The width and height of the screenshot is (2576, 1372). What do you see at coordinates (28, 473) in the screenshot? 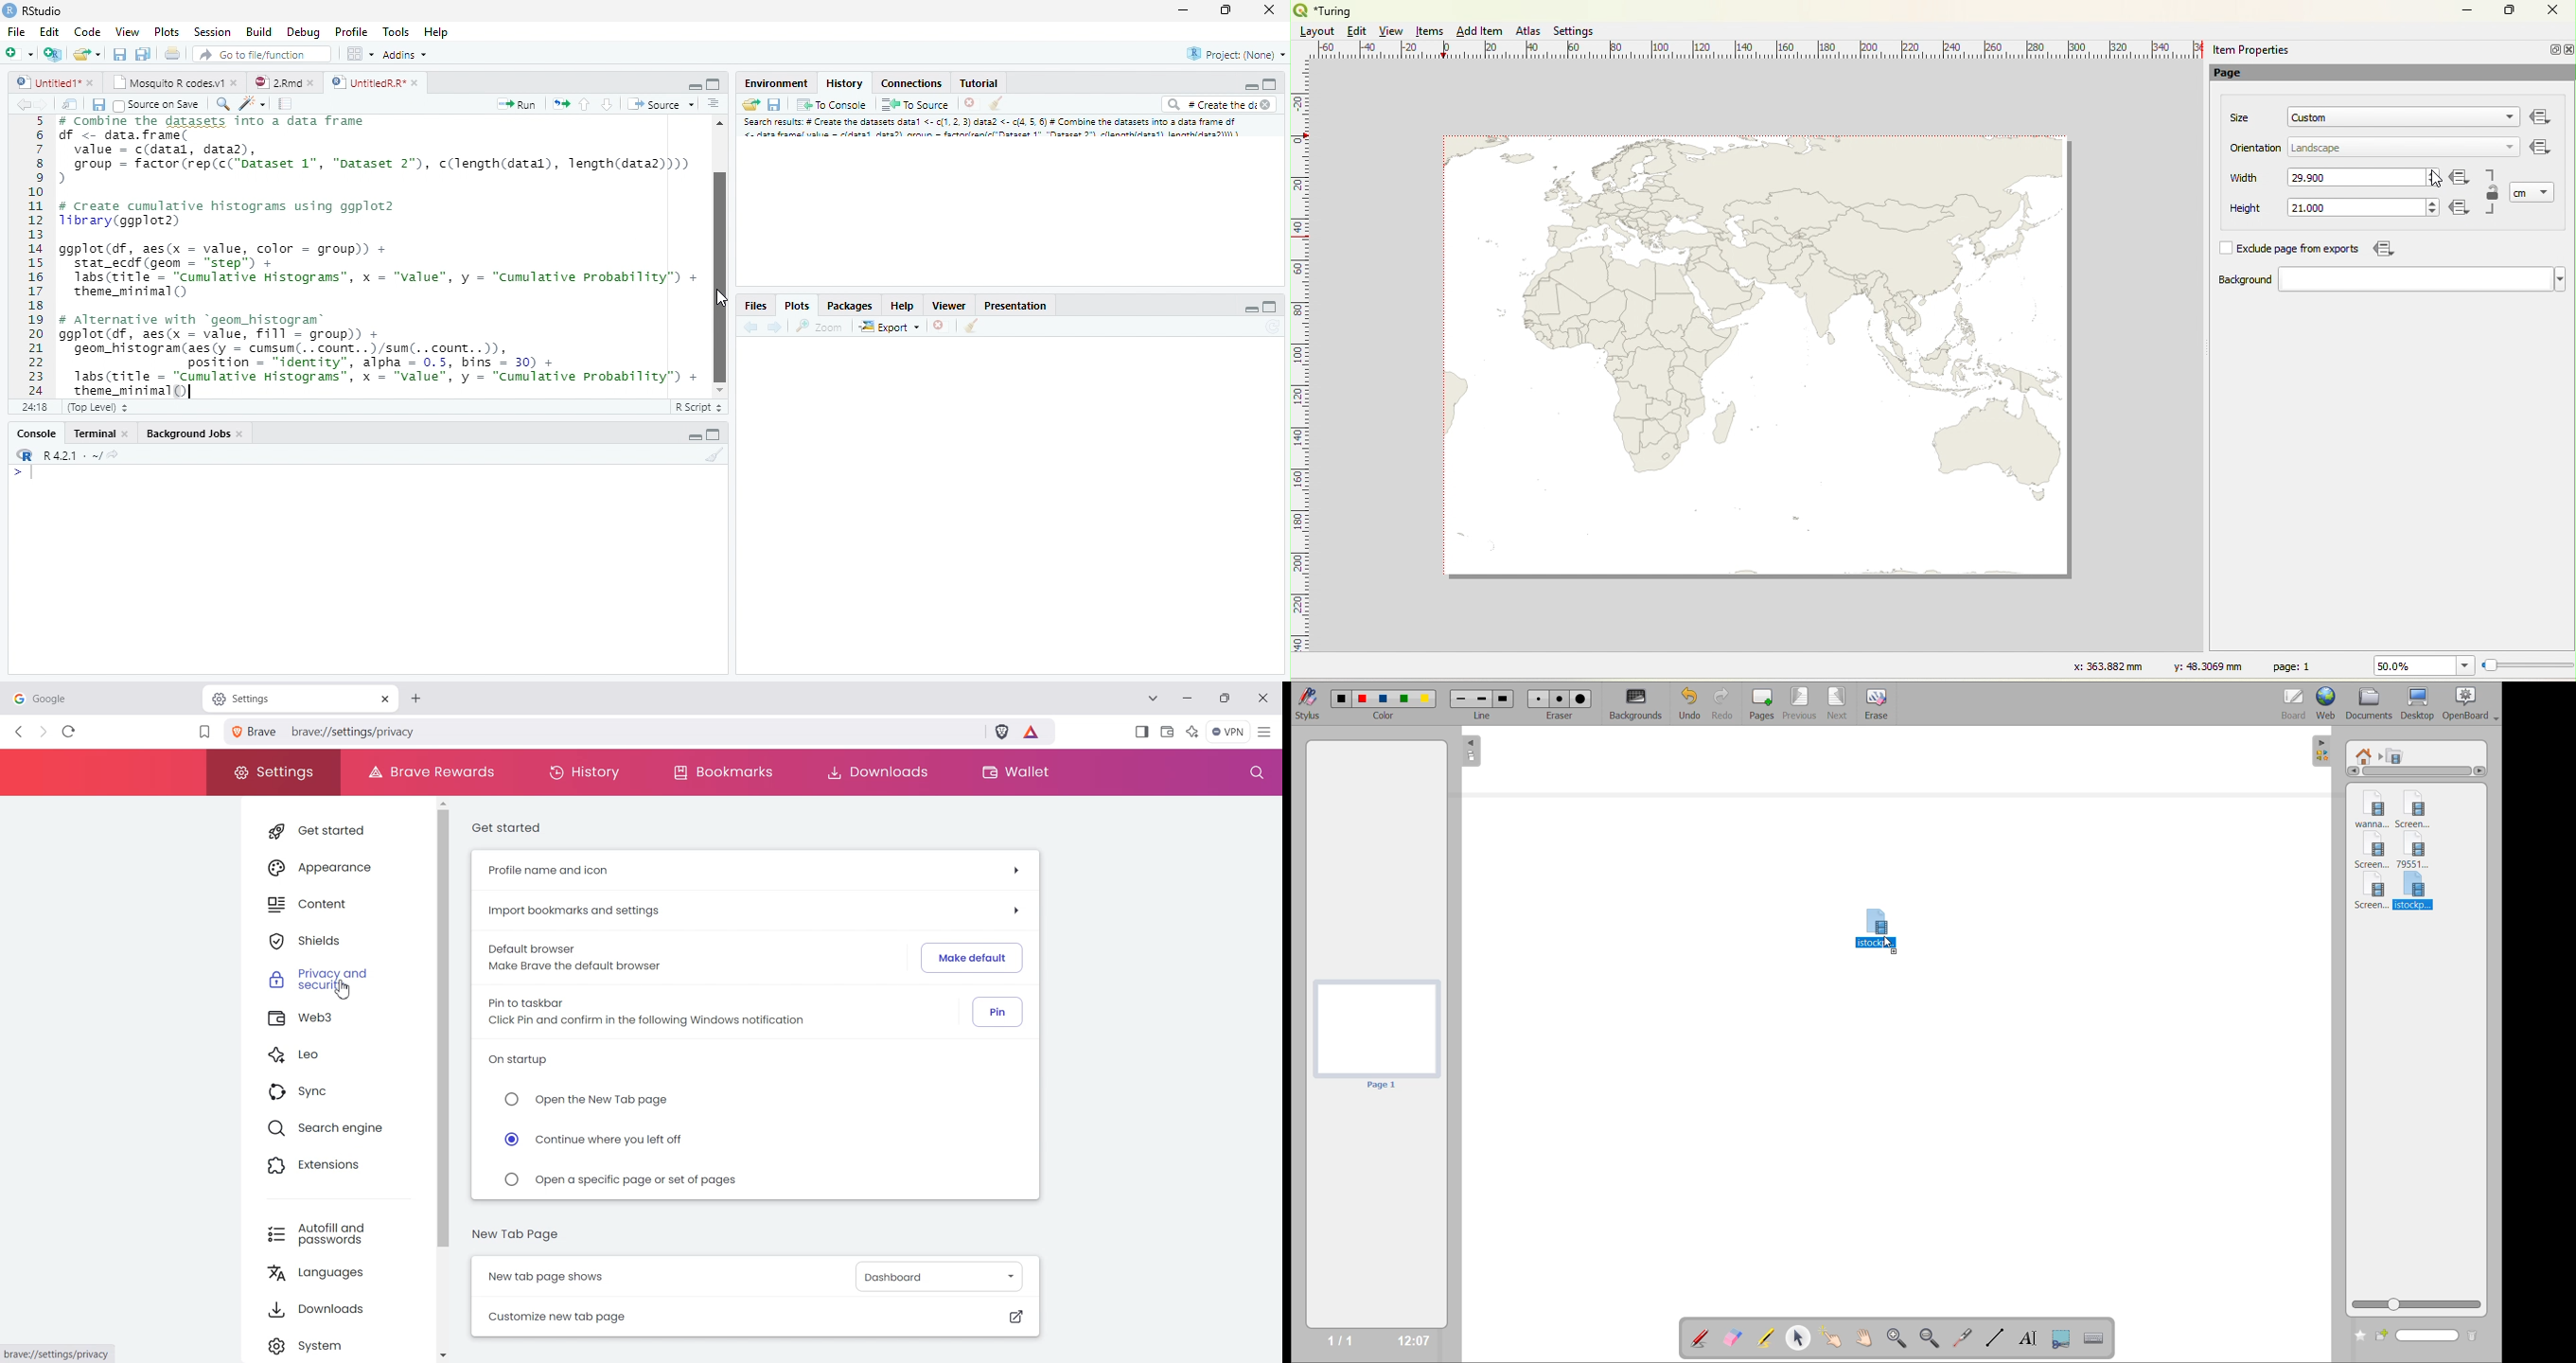
I see `Input cursor` at bounding box center [28, 473].